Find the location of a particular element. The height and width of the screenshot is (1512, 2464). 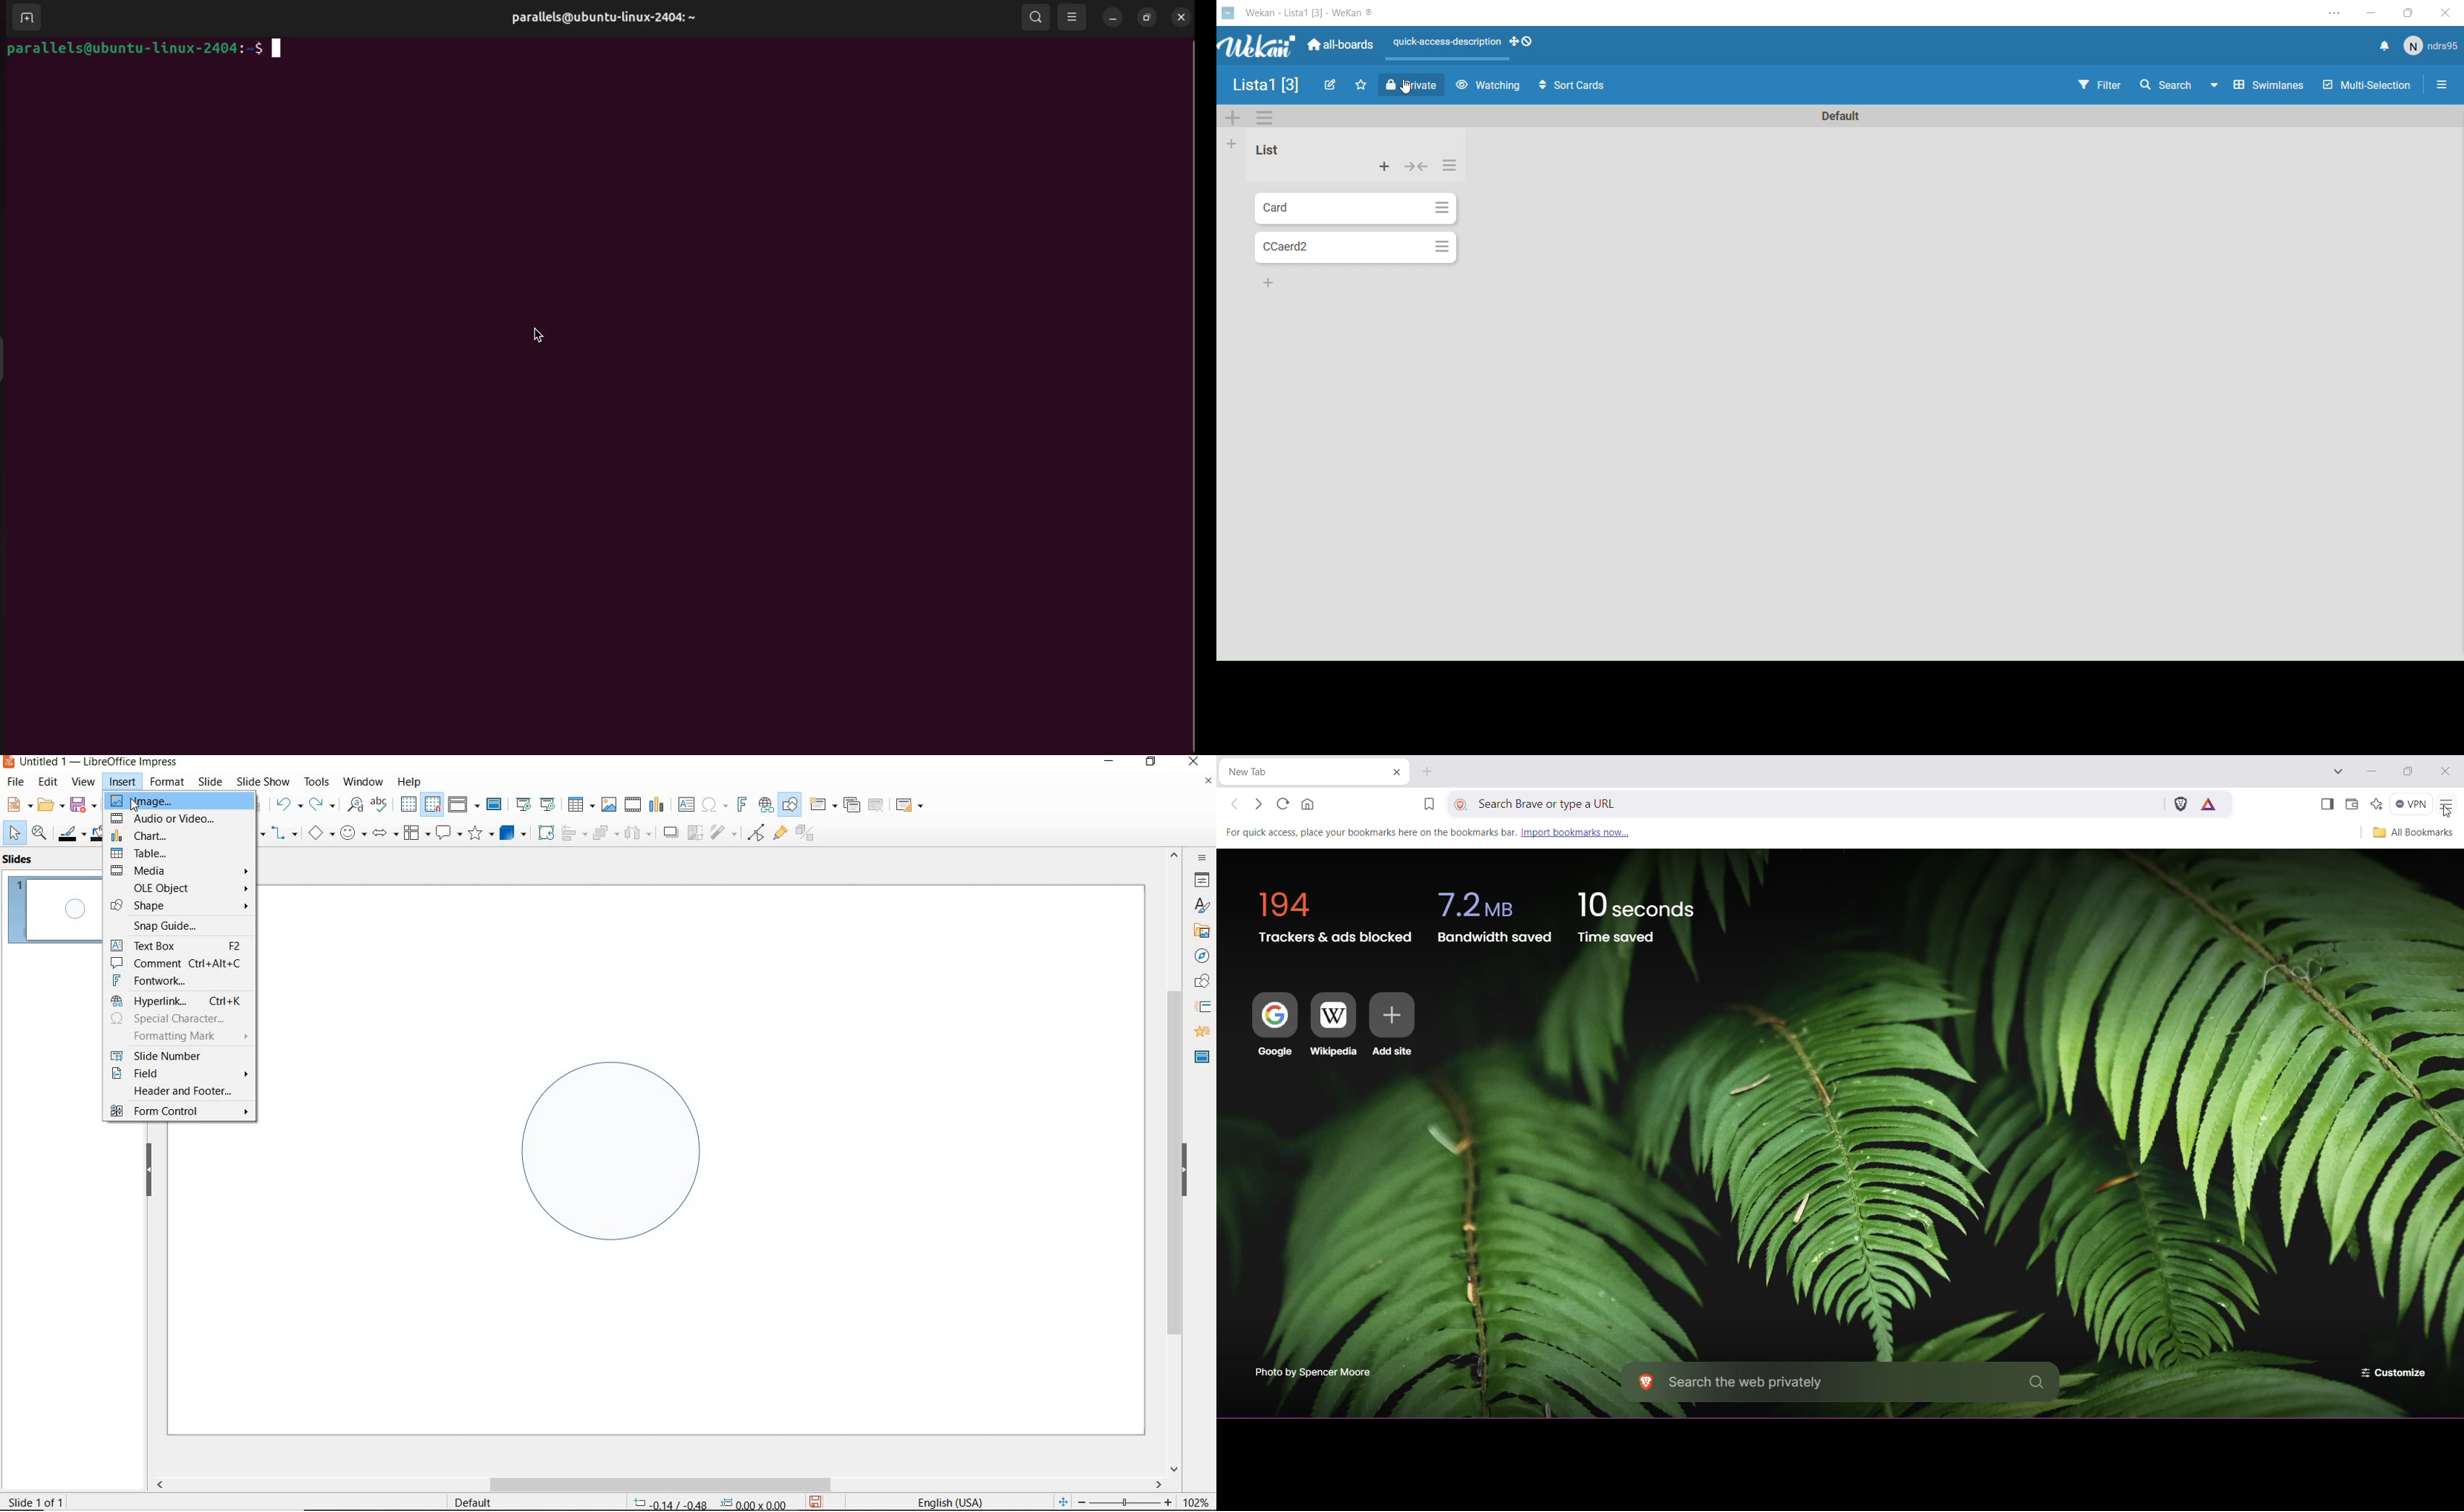

hide is located at coordinates (1185, 1171).